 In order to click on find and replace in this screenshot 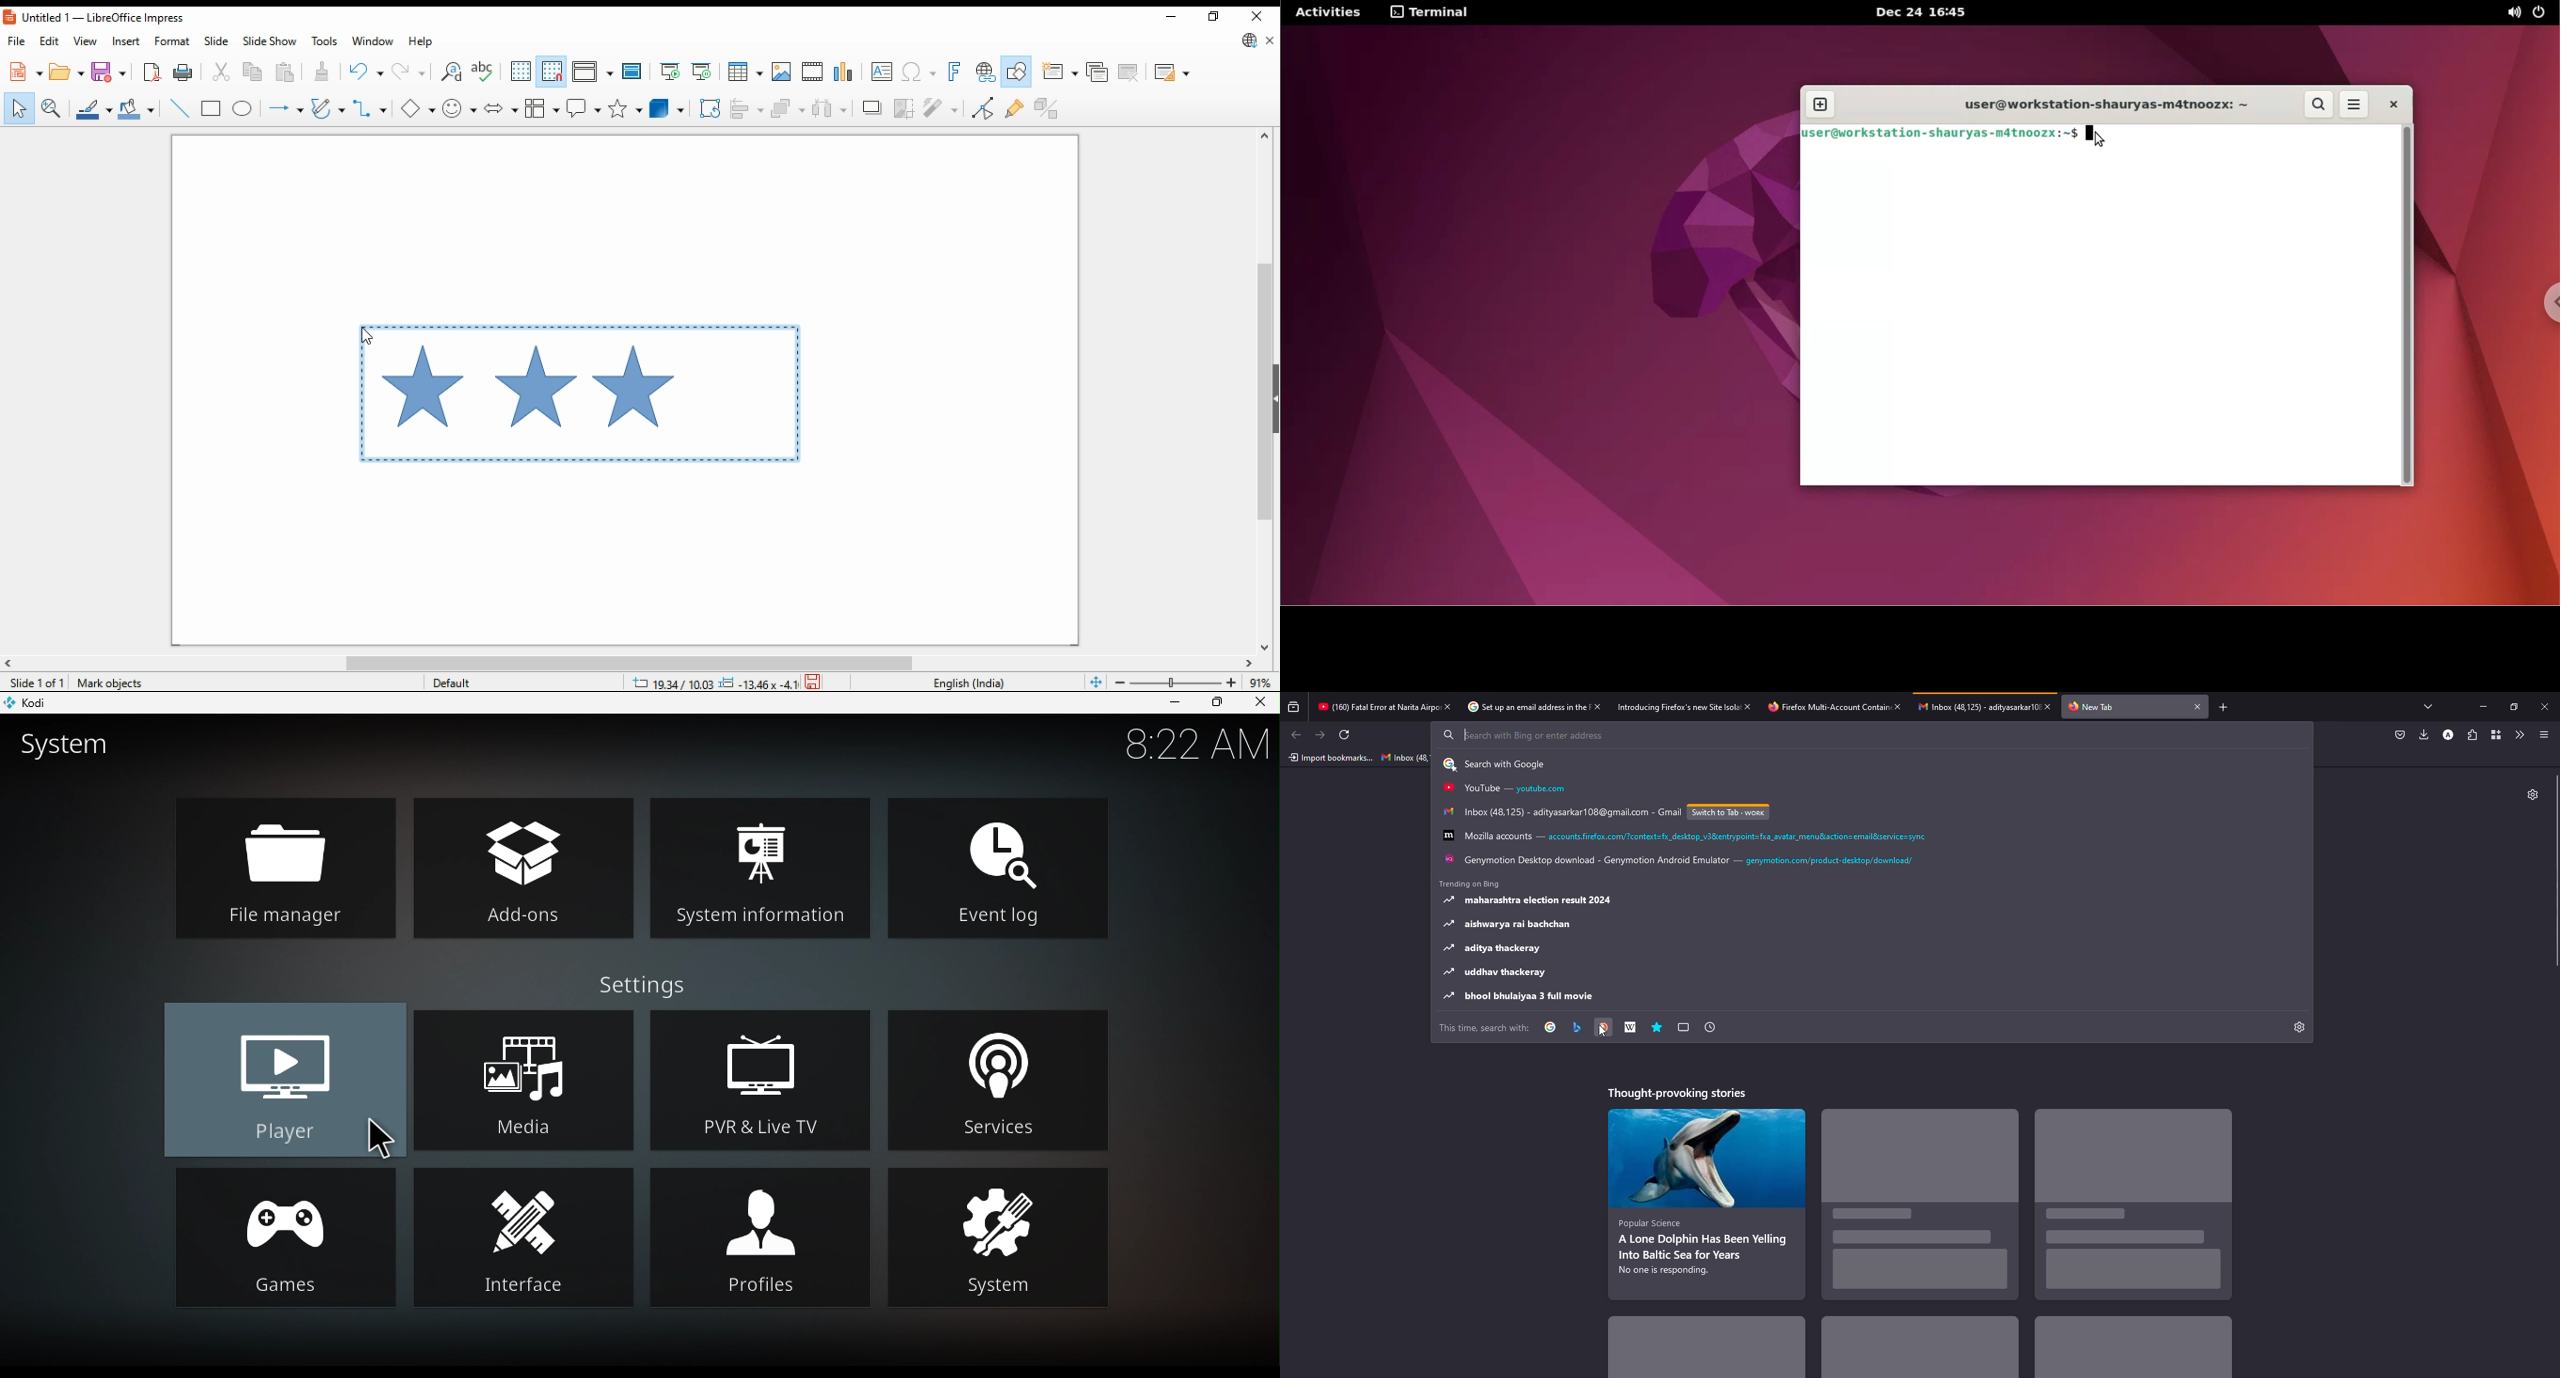, I will do `click(451, 73)`.